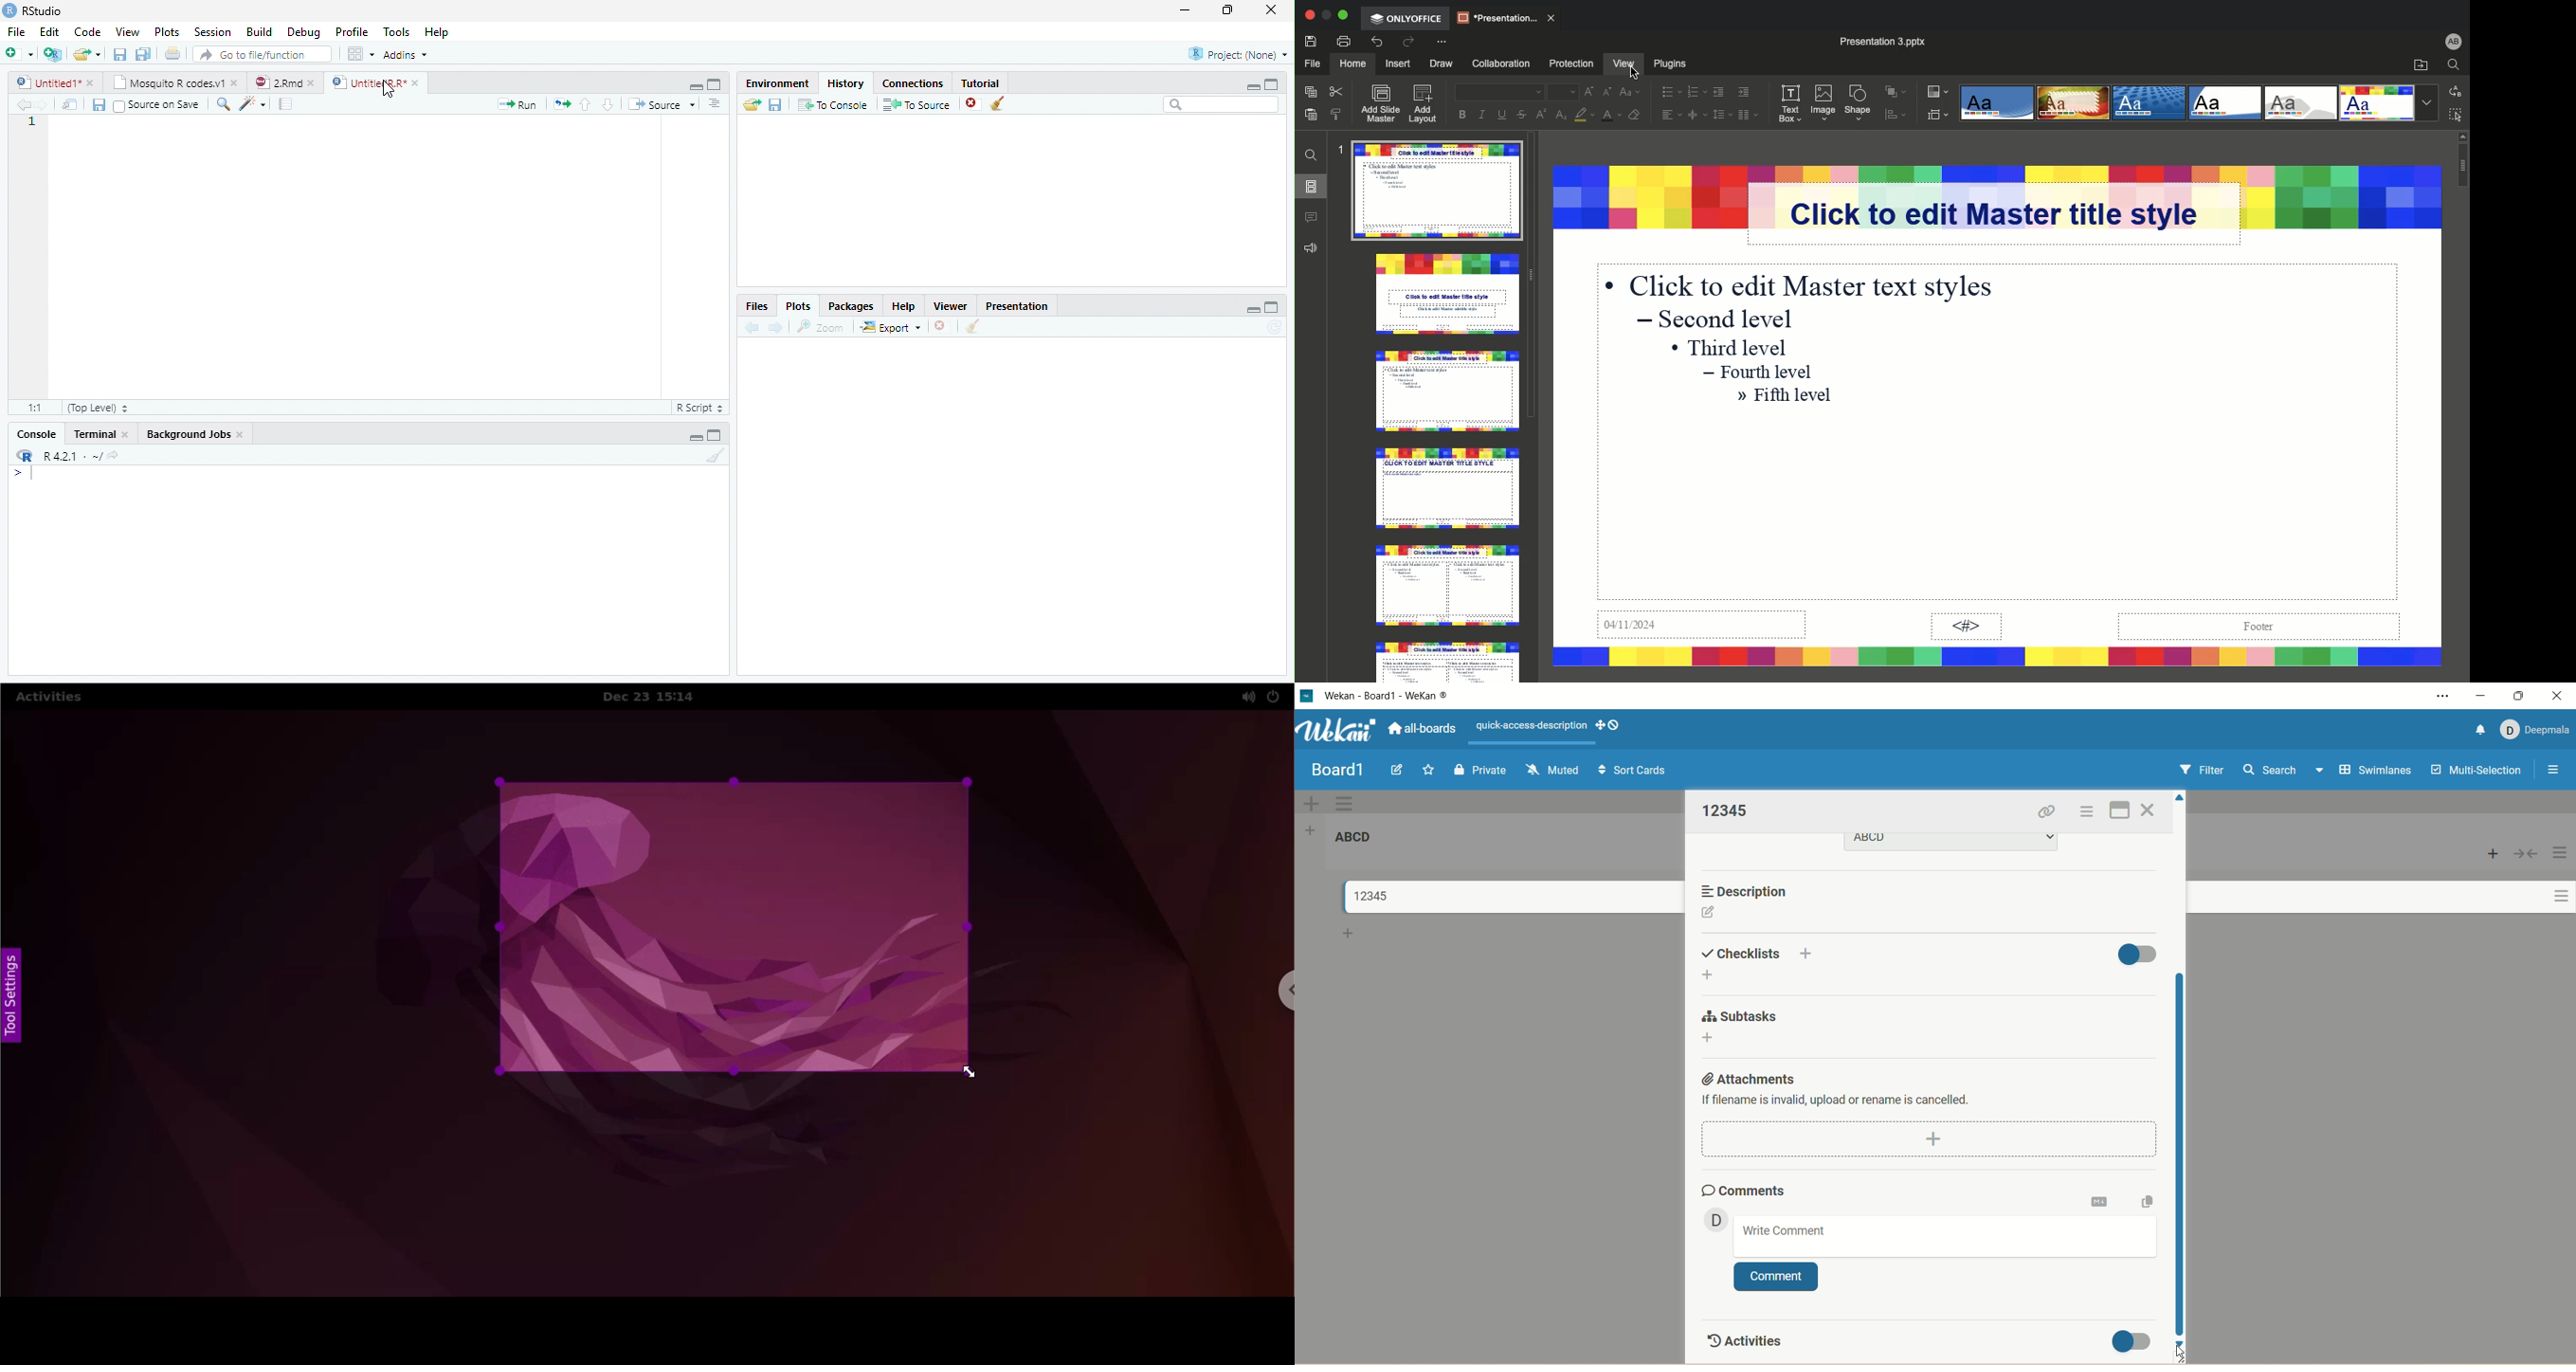 This screenshot has height=1372, width=2576. Describe the element at coordinates (127, 30) in the screenshot. I see `View` at that location.